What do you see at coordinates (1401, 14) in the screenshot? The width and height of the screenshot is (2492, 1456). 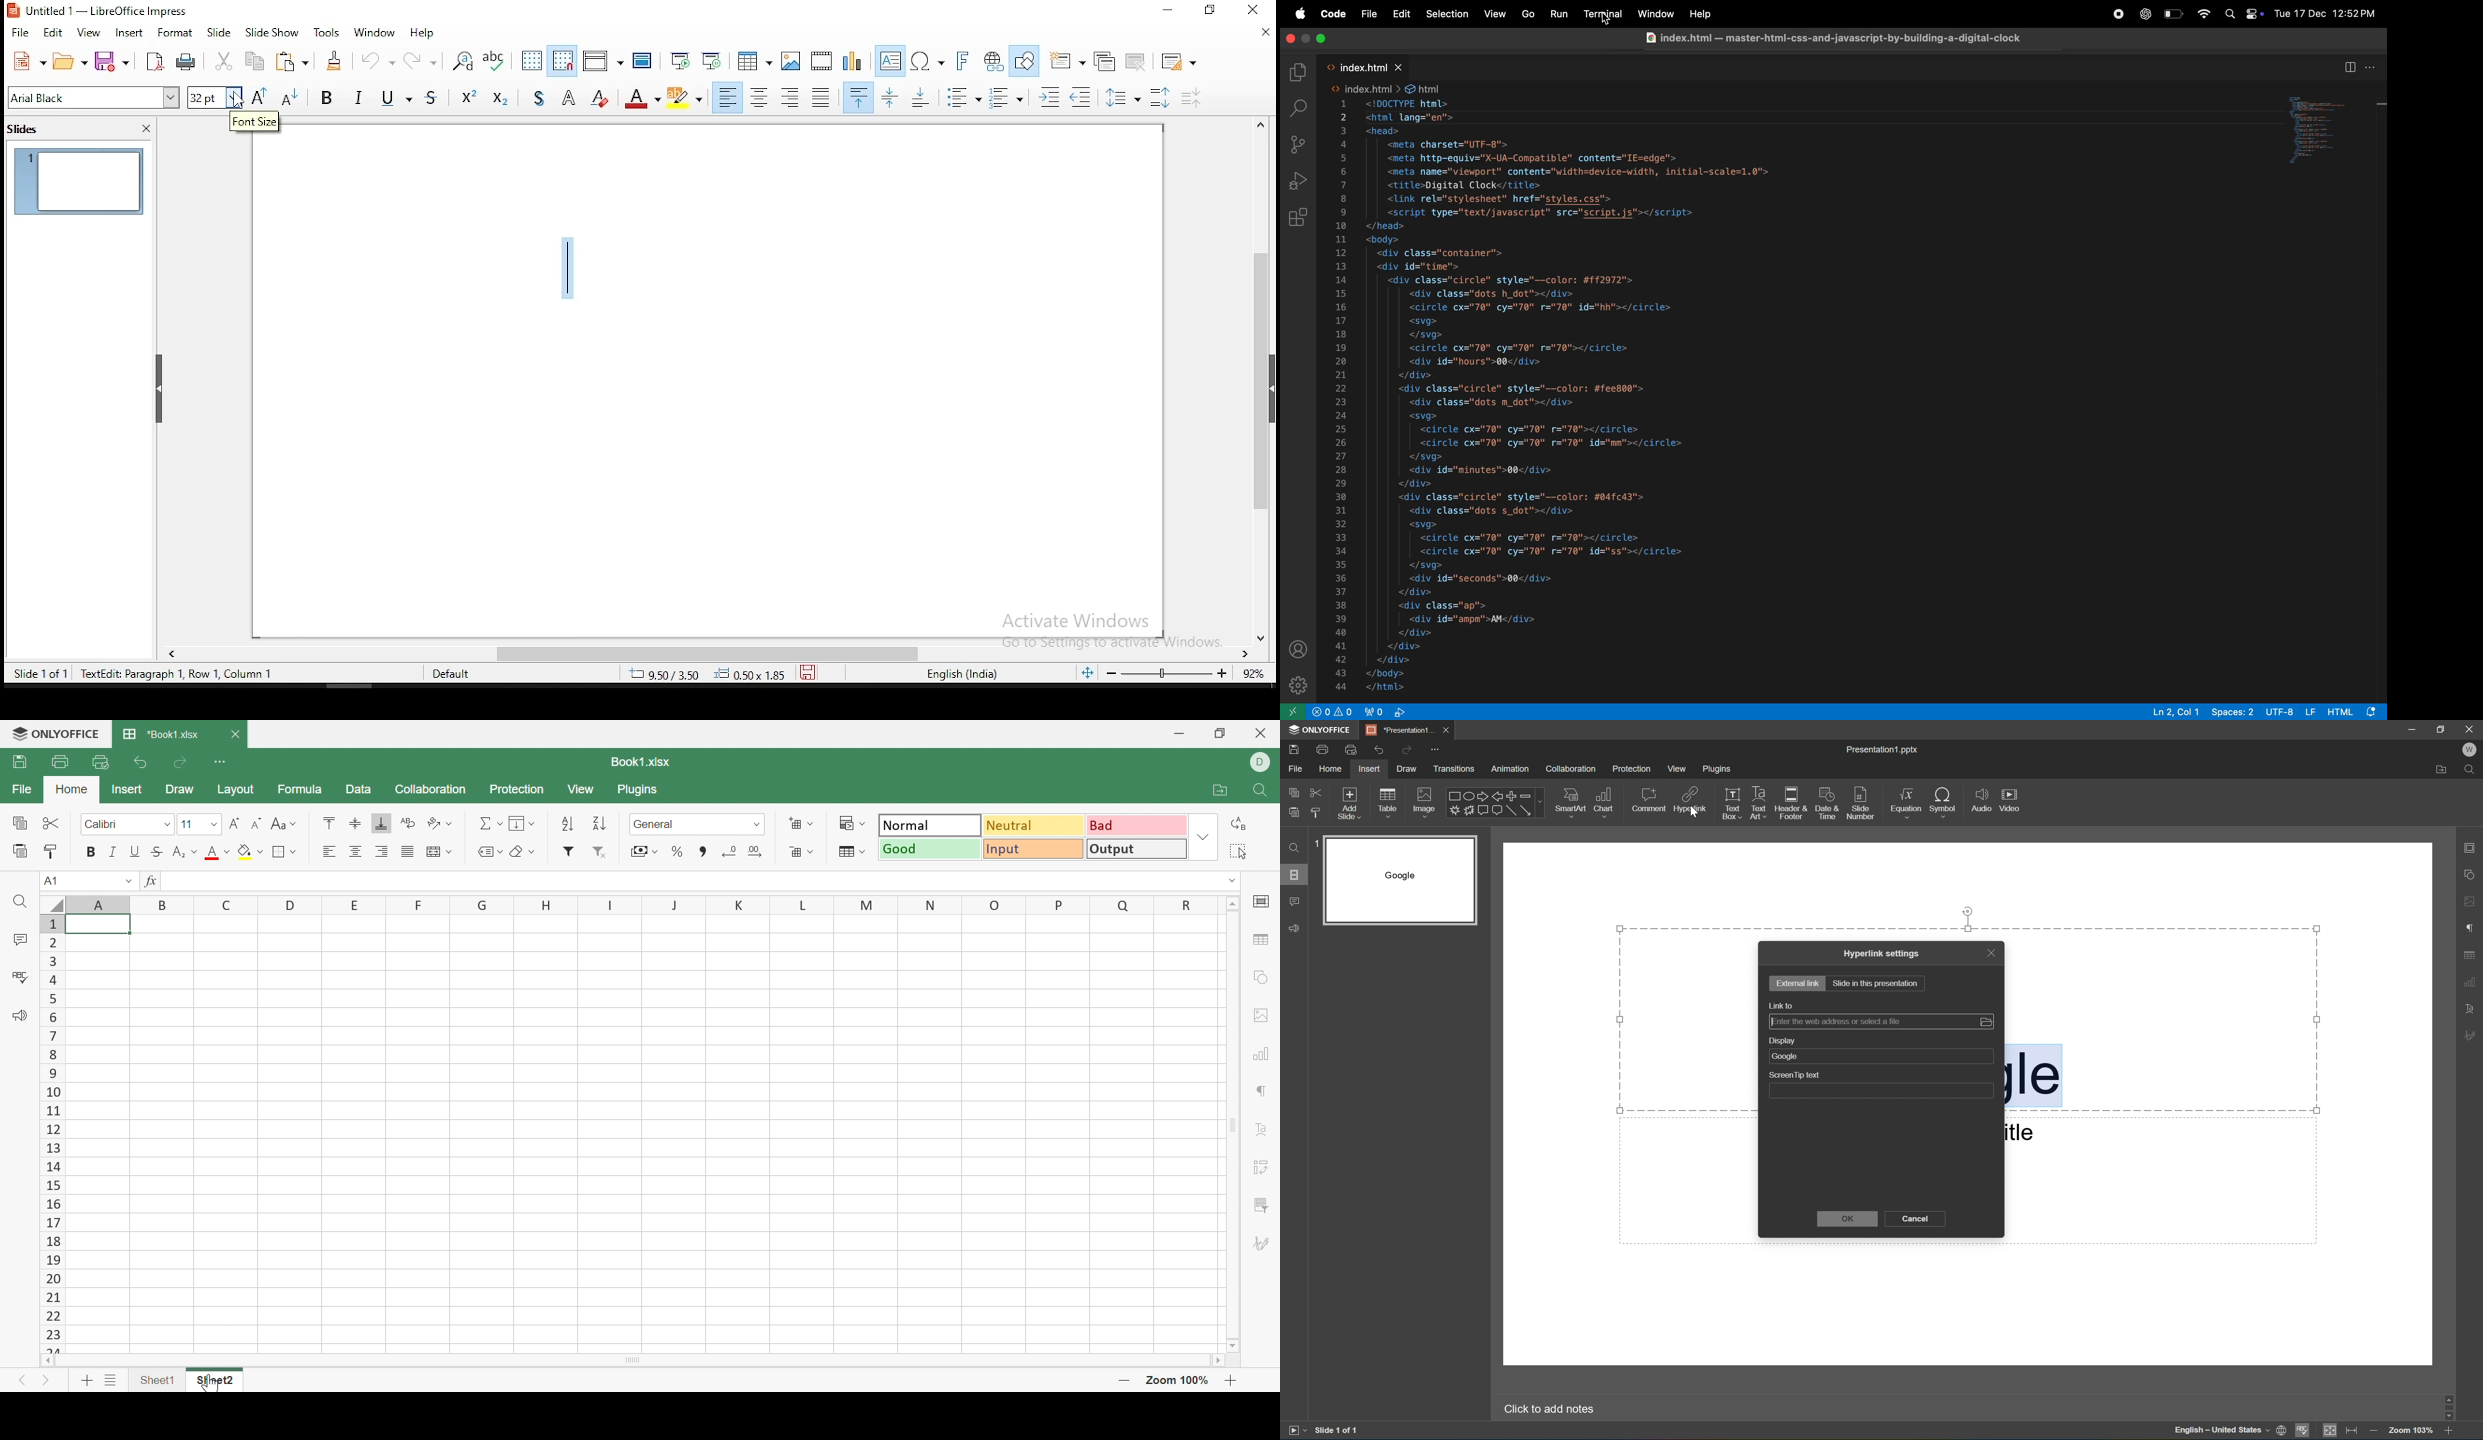 I see `Edit` at bounding box center [1401, 14].